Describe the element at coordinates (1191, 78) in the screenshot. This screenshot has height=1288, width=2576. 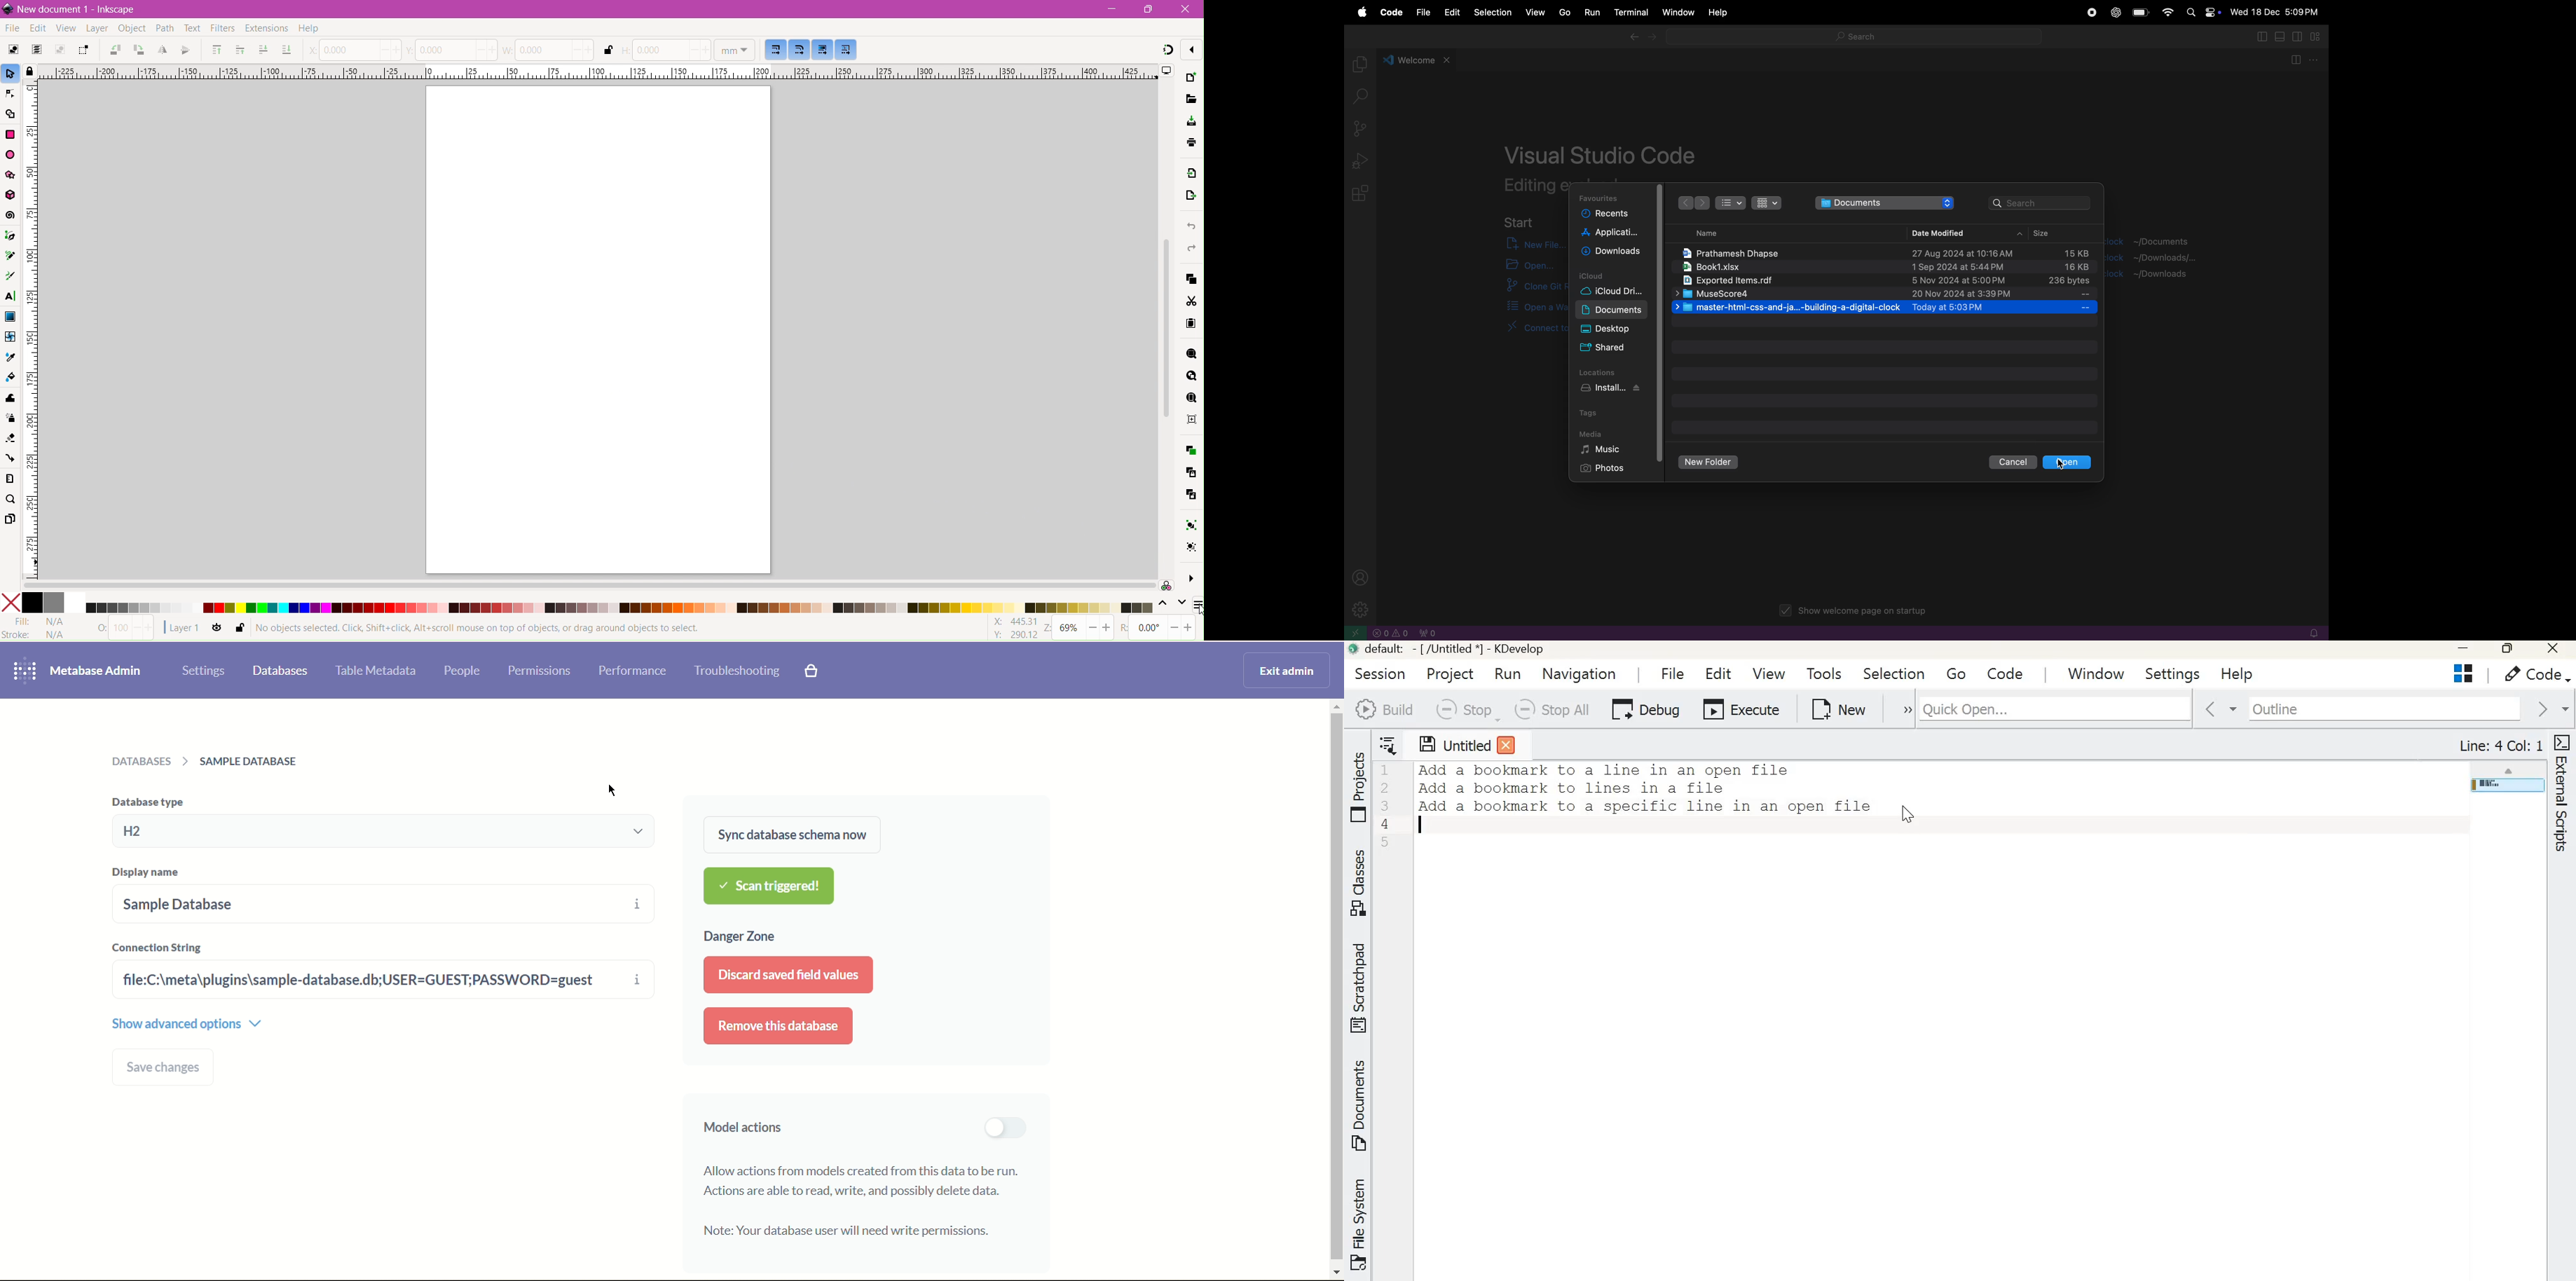
I see `New` at that location.